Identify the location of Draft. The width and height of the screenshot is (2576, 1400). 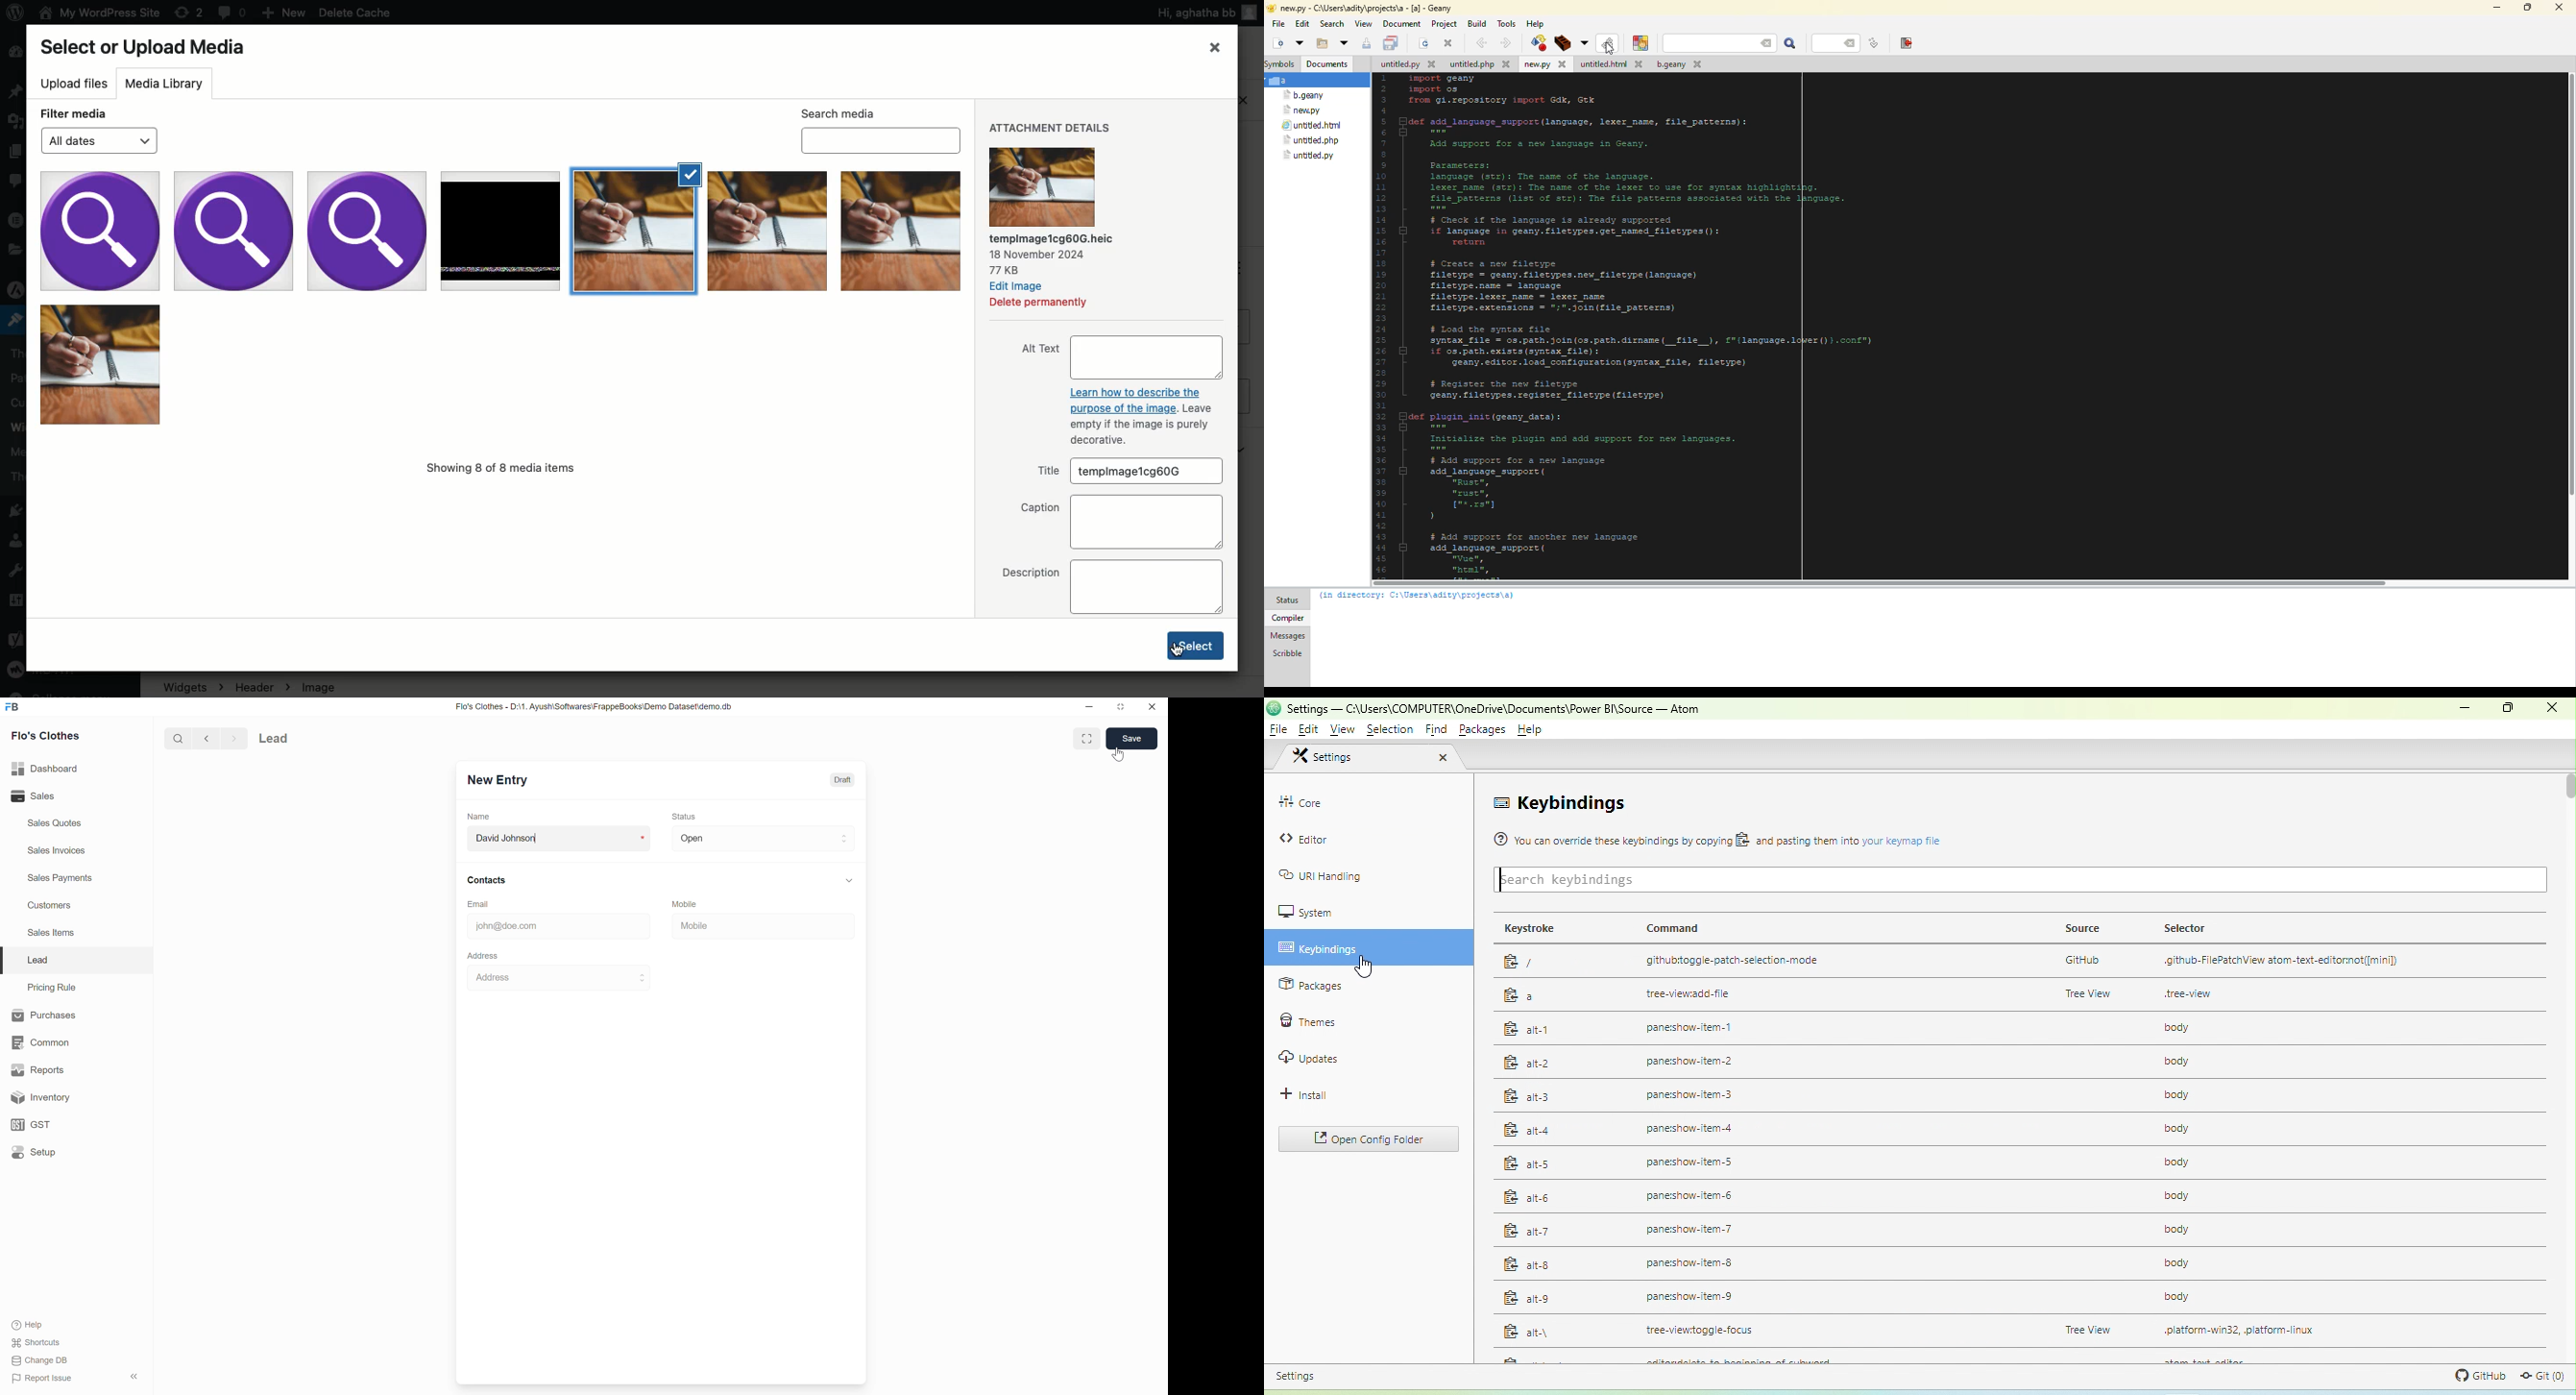
(842, 779).